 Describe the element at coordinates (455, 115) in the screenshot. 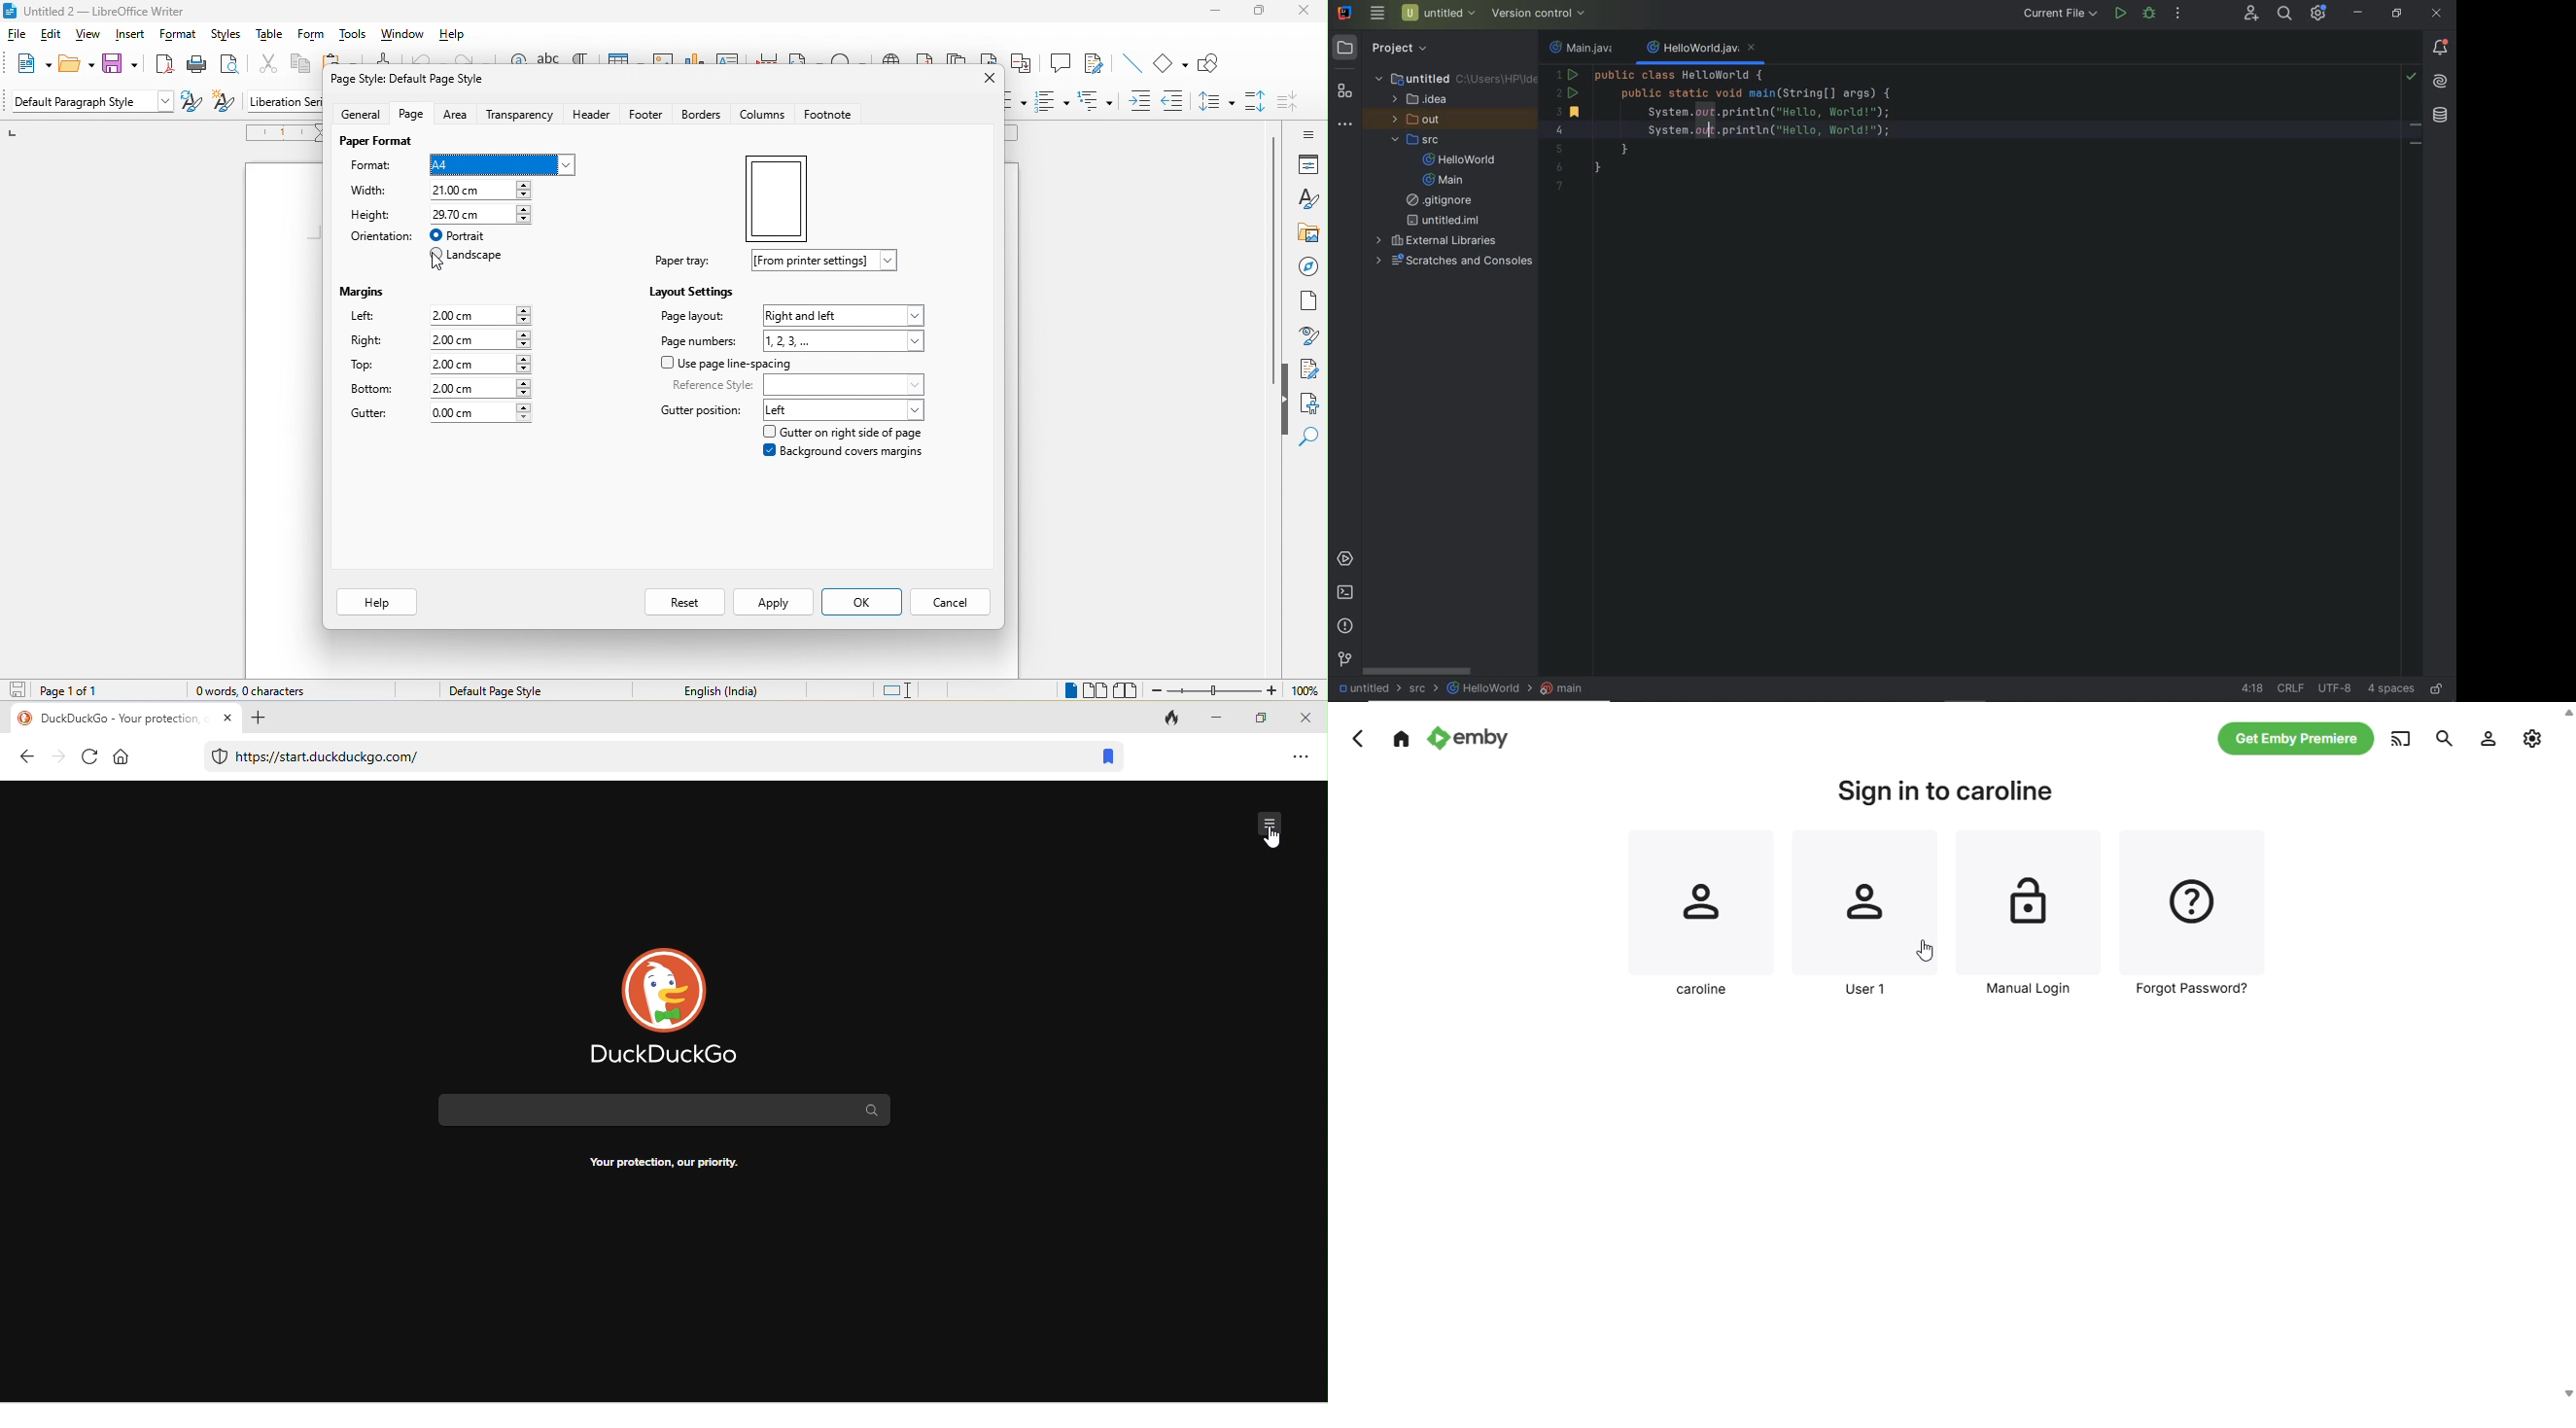

I see `area` at that location.